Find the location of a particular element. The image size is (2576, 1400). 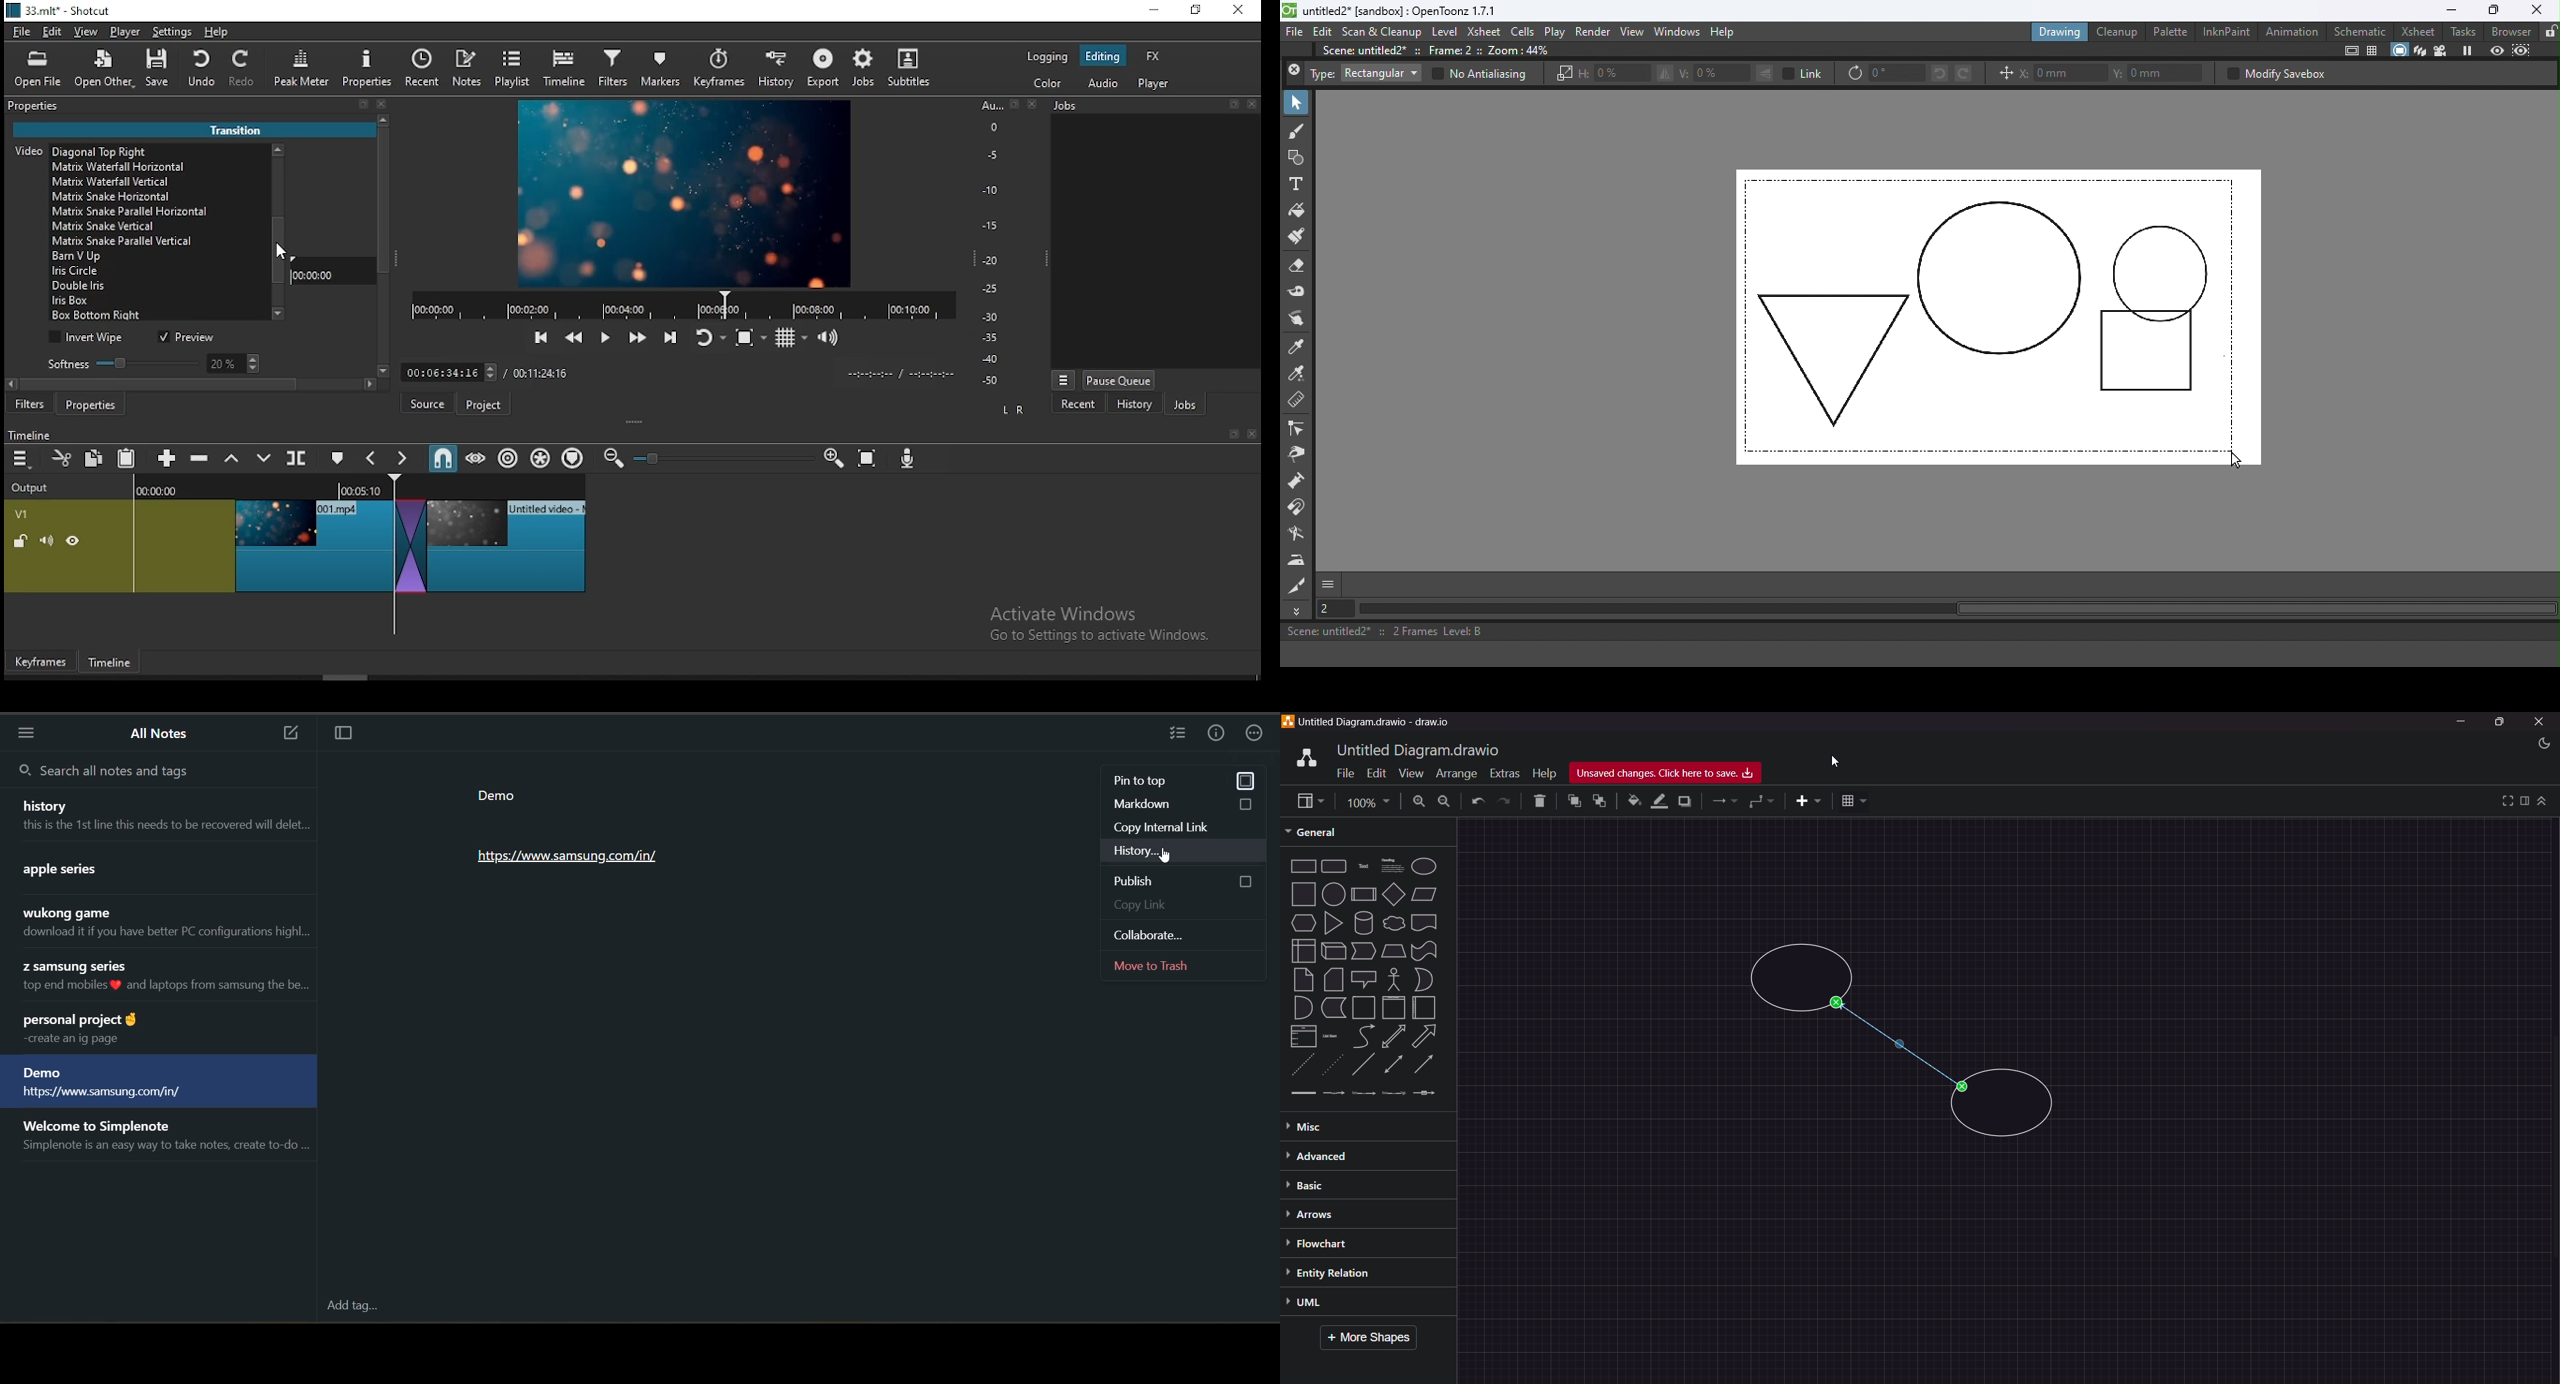

scroll bar is located at coordinates (199, 387).